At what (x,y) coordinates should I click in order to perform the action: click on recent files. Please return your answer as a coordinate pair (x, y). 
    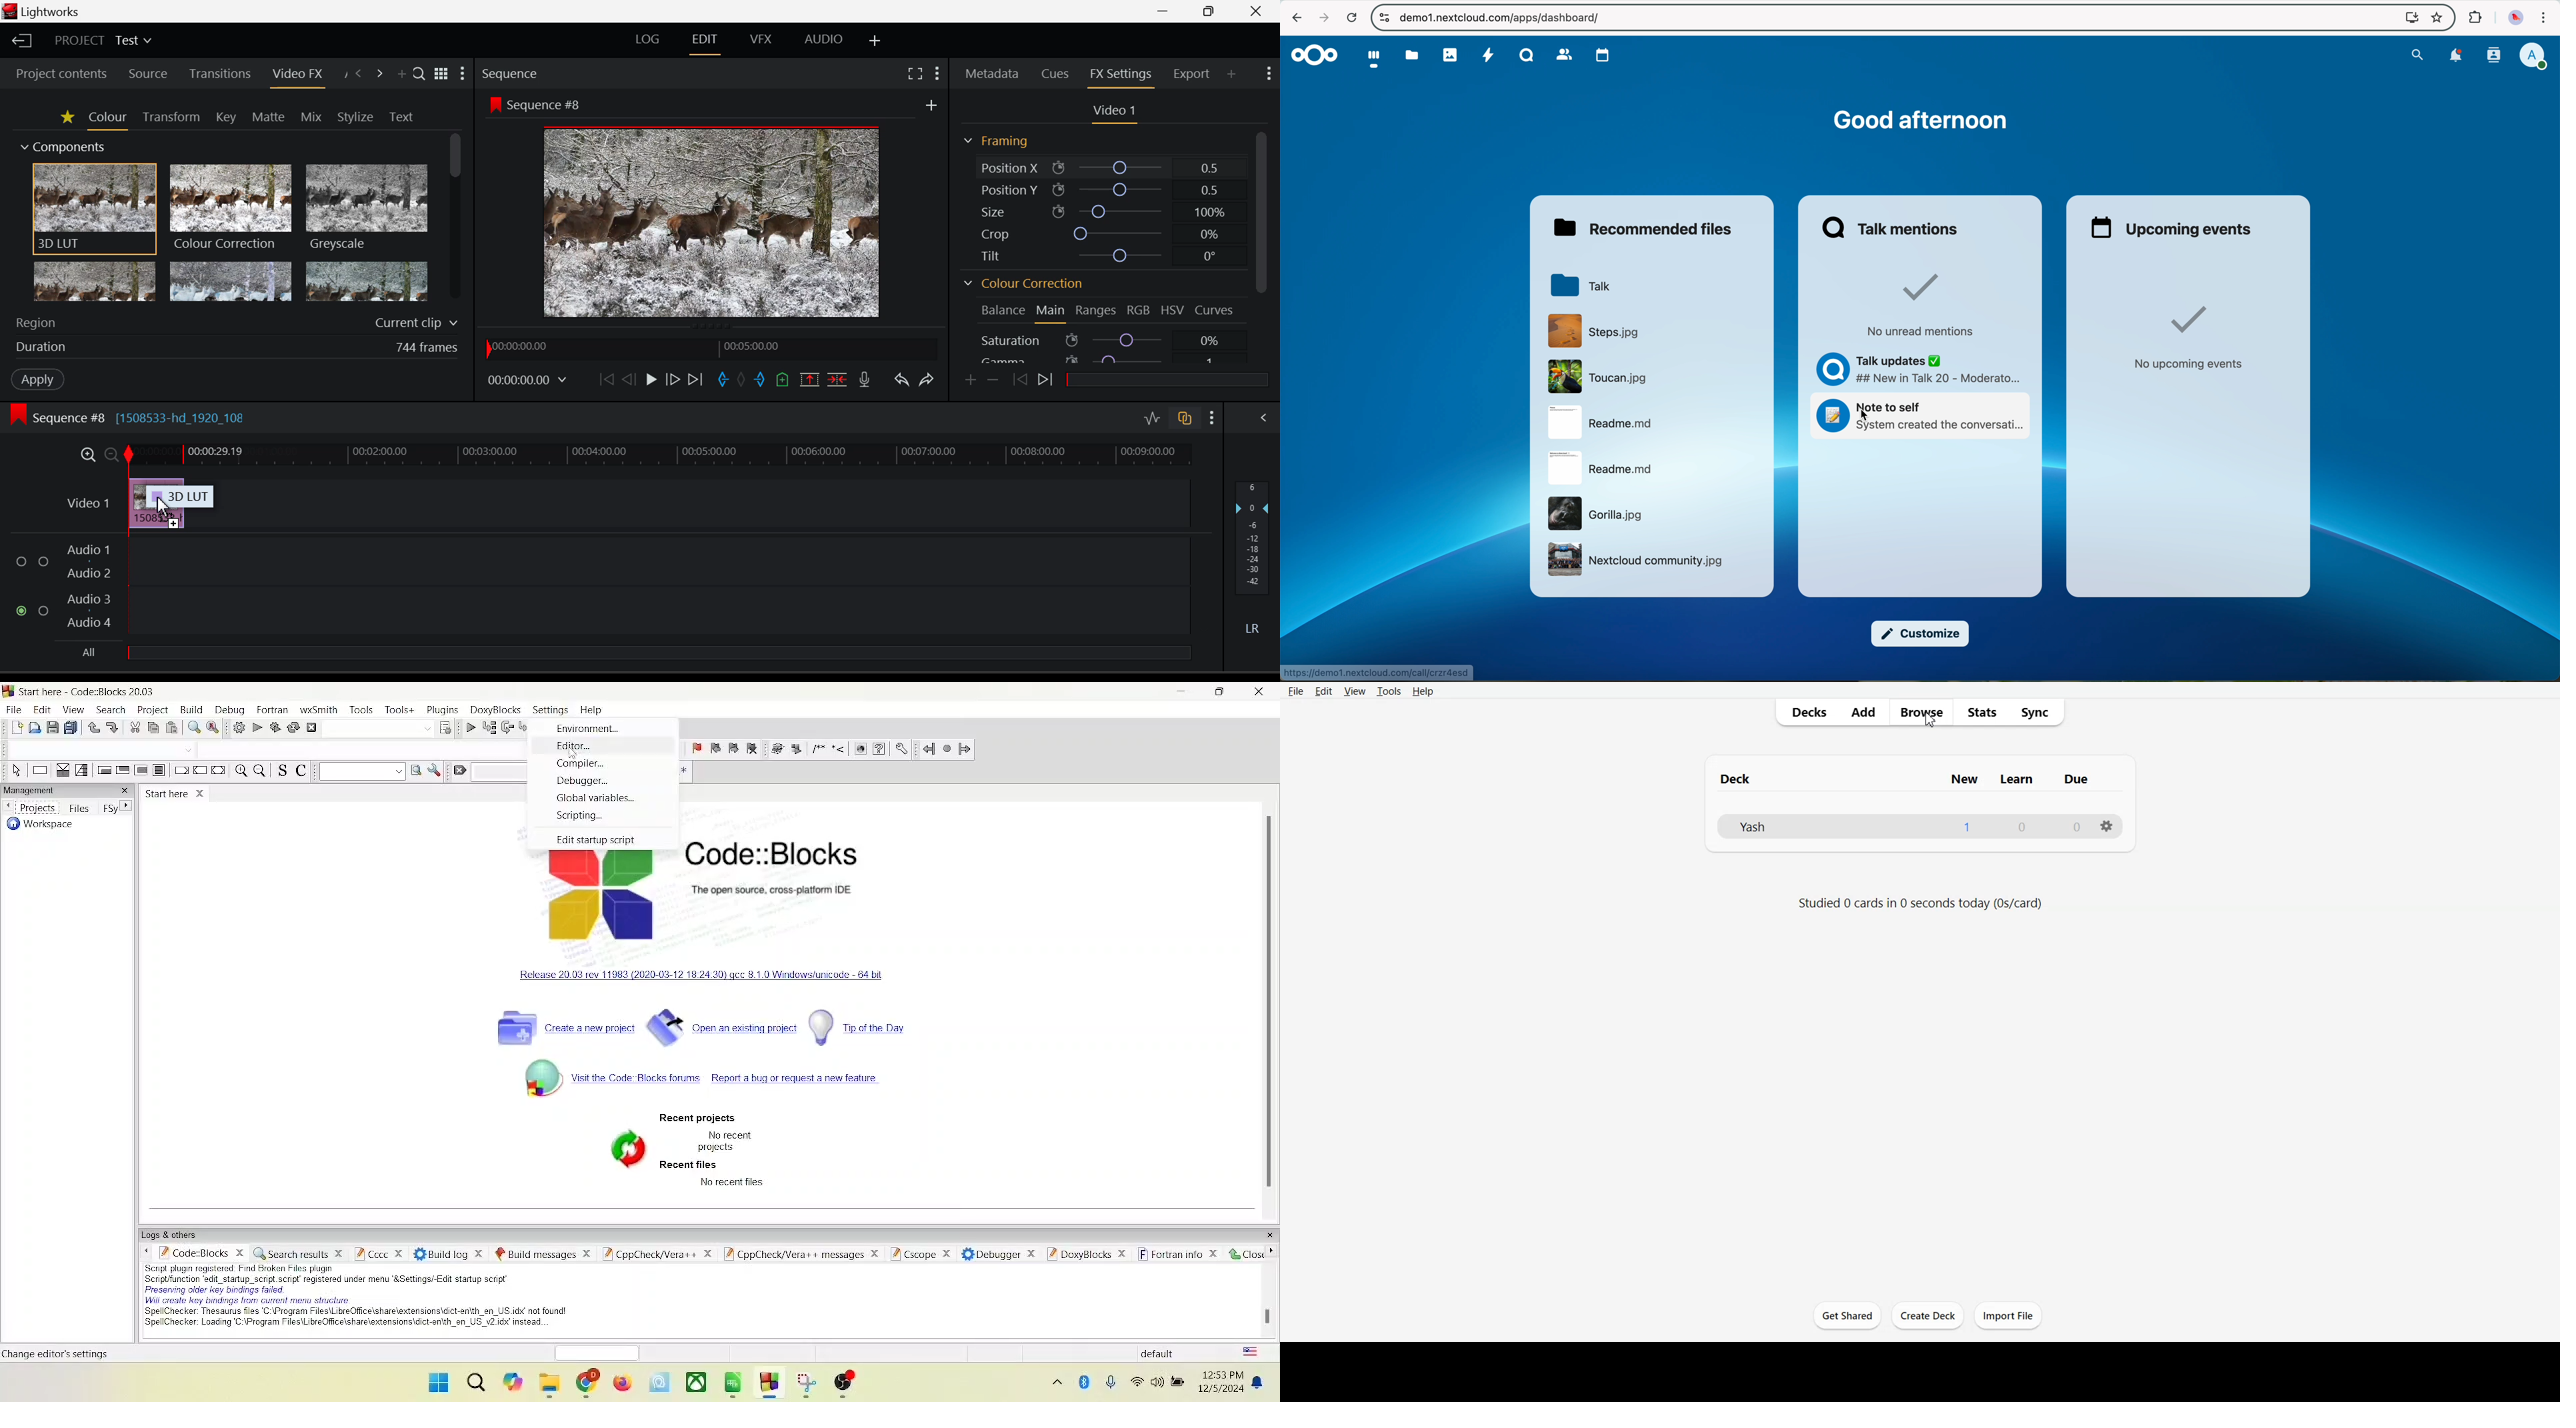
    Looking at the image, I should click on (688, 1166).